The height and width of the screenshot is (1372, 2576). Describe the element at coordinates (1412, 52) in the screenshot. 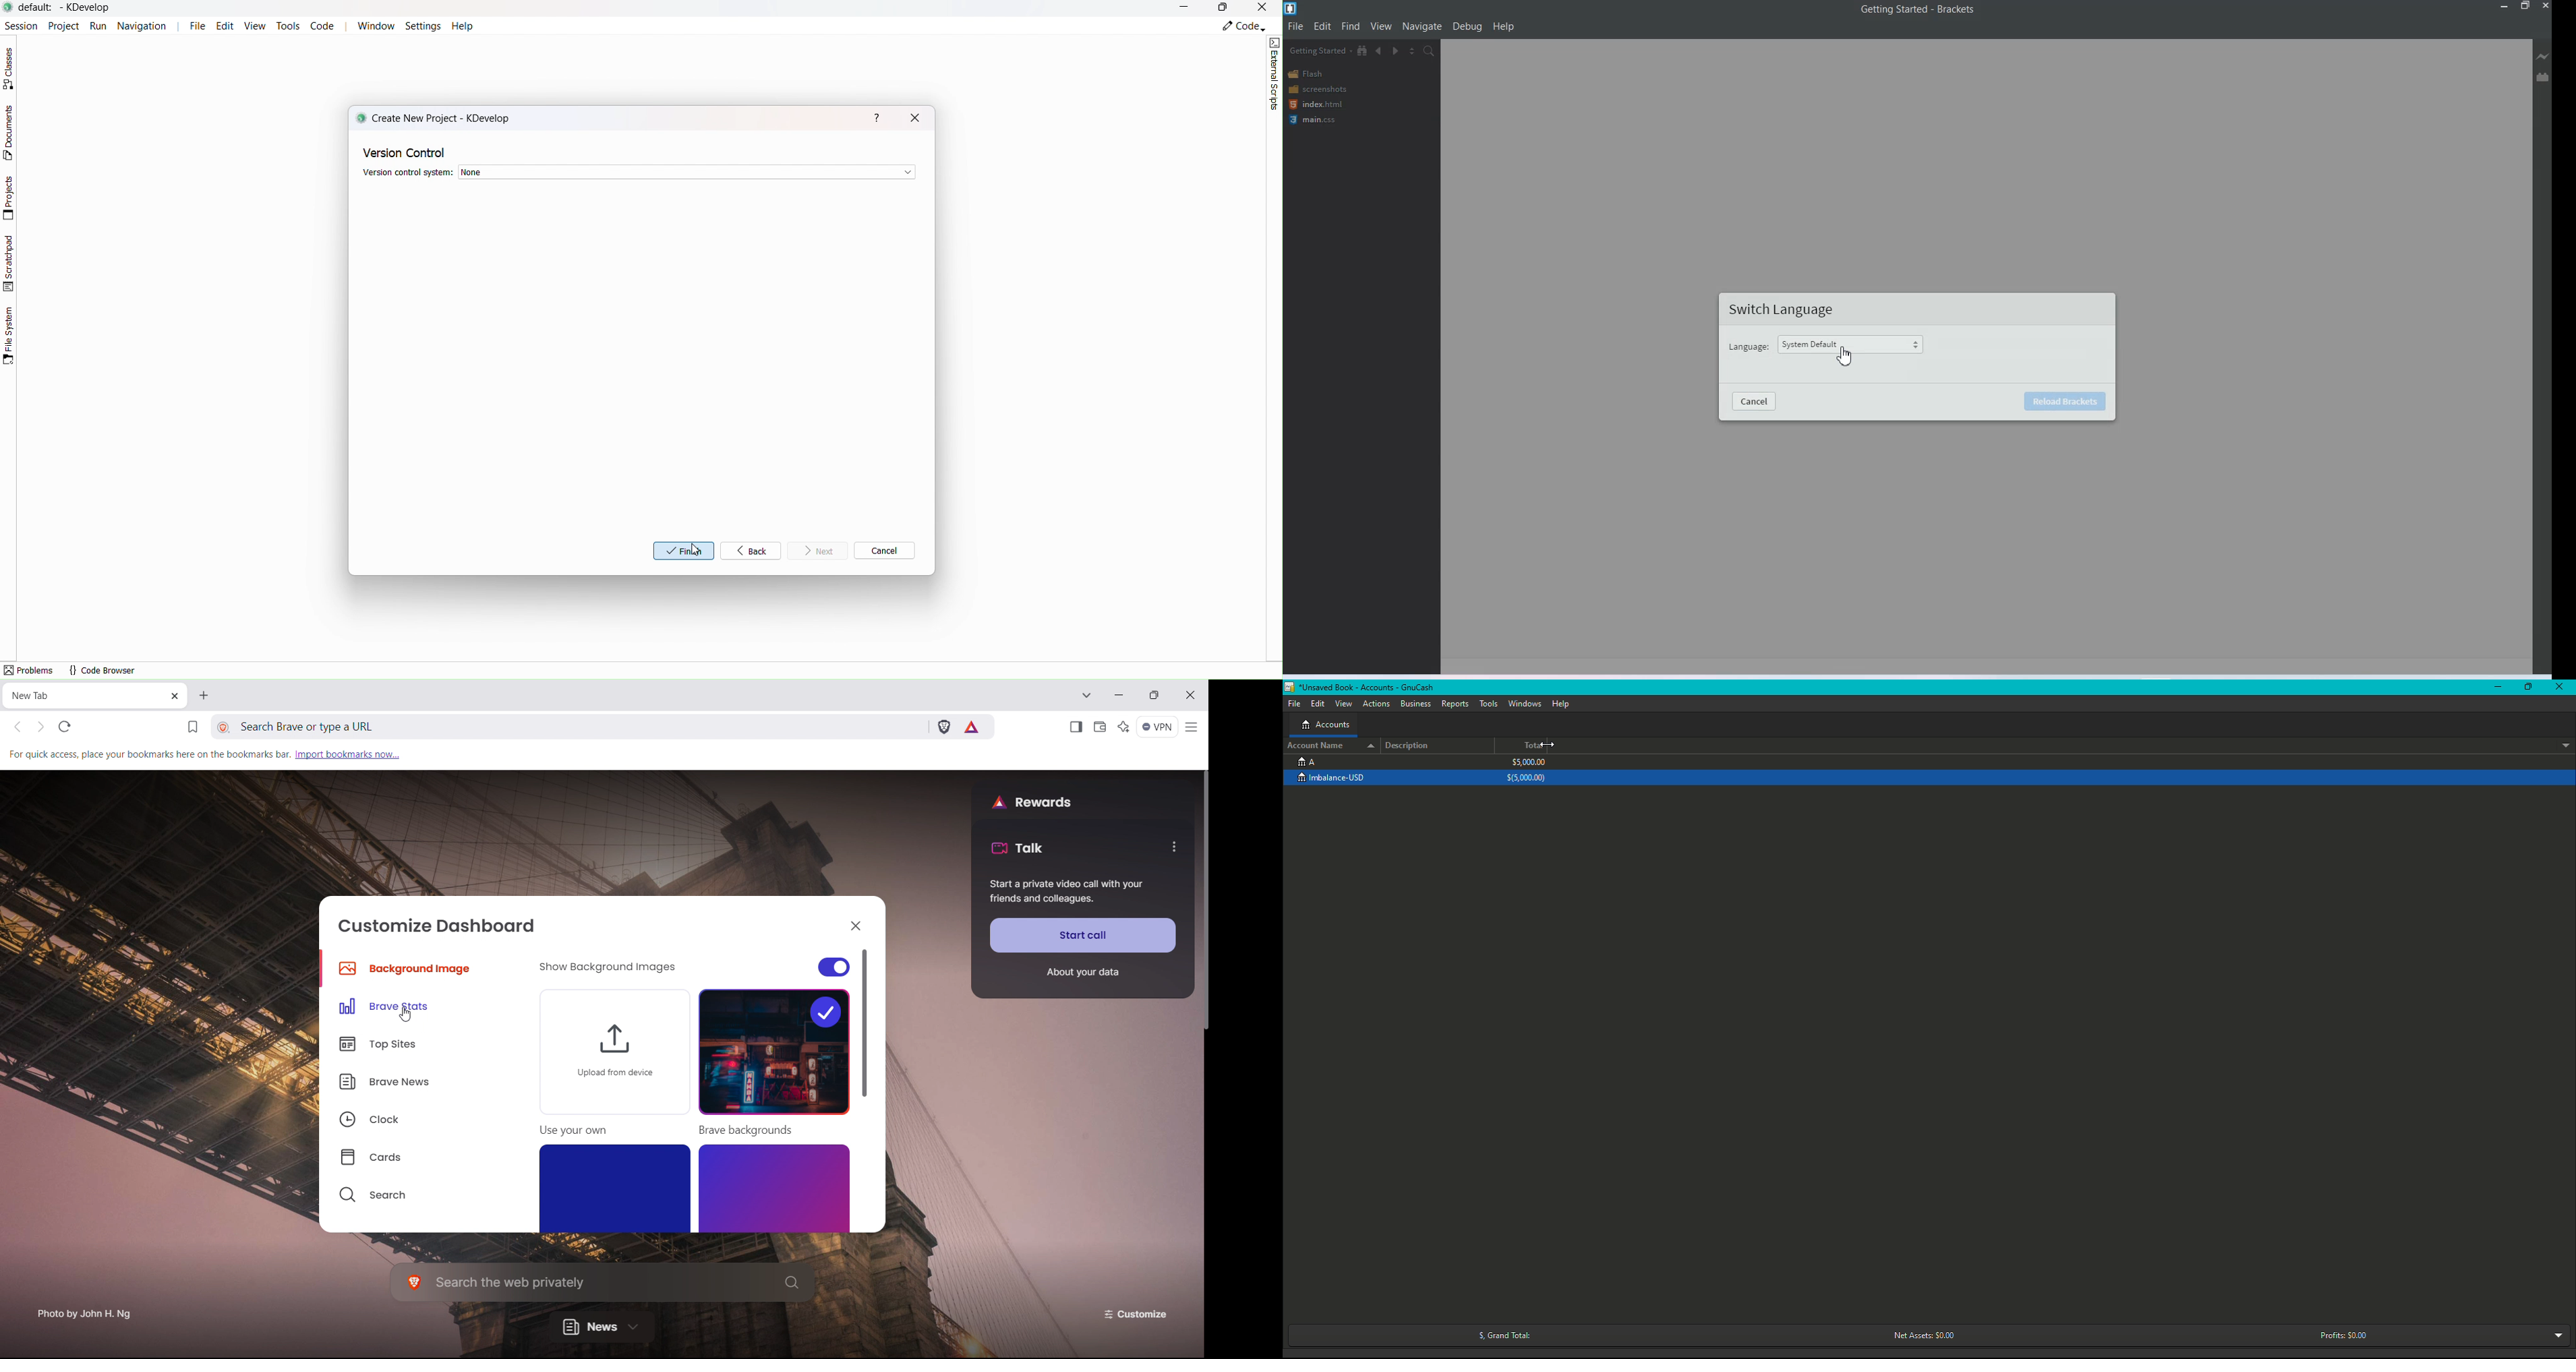

I see `Split the editor vertically and horizontally` at that location.